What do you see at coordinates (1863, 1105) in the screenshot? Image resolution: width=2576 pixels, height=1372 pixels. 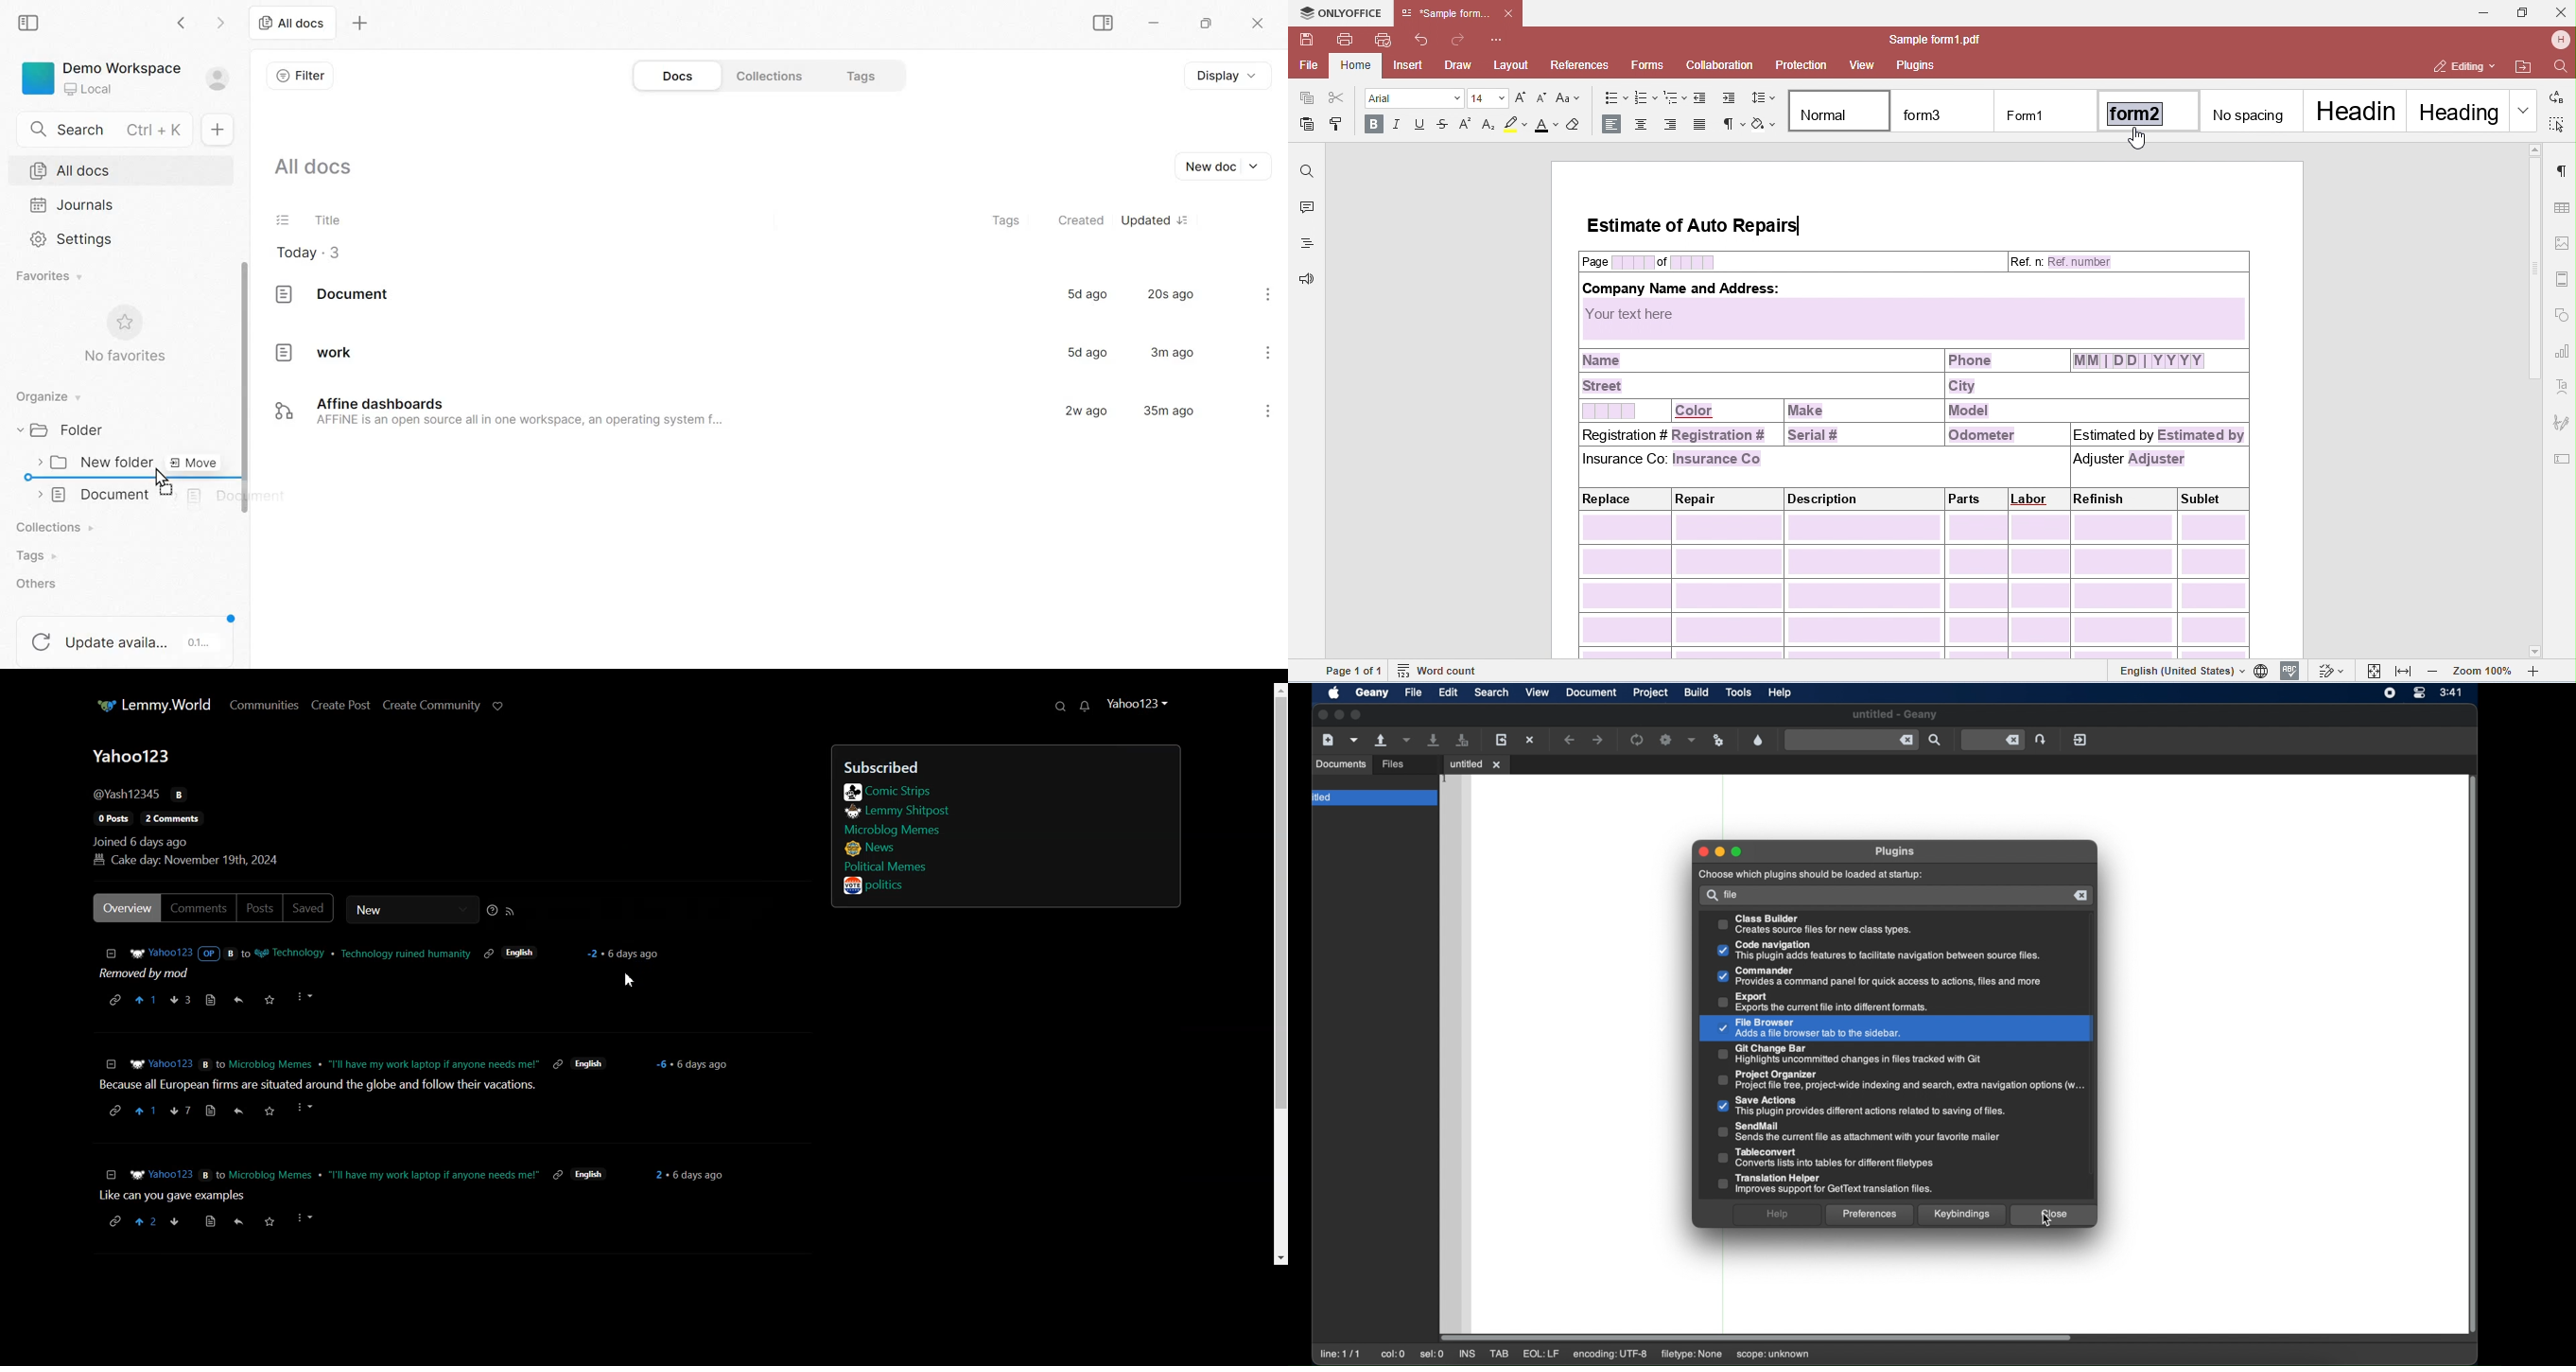 I see `save actions` at bounding box center [1863, 1105].